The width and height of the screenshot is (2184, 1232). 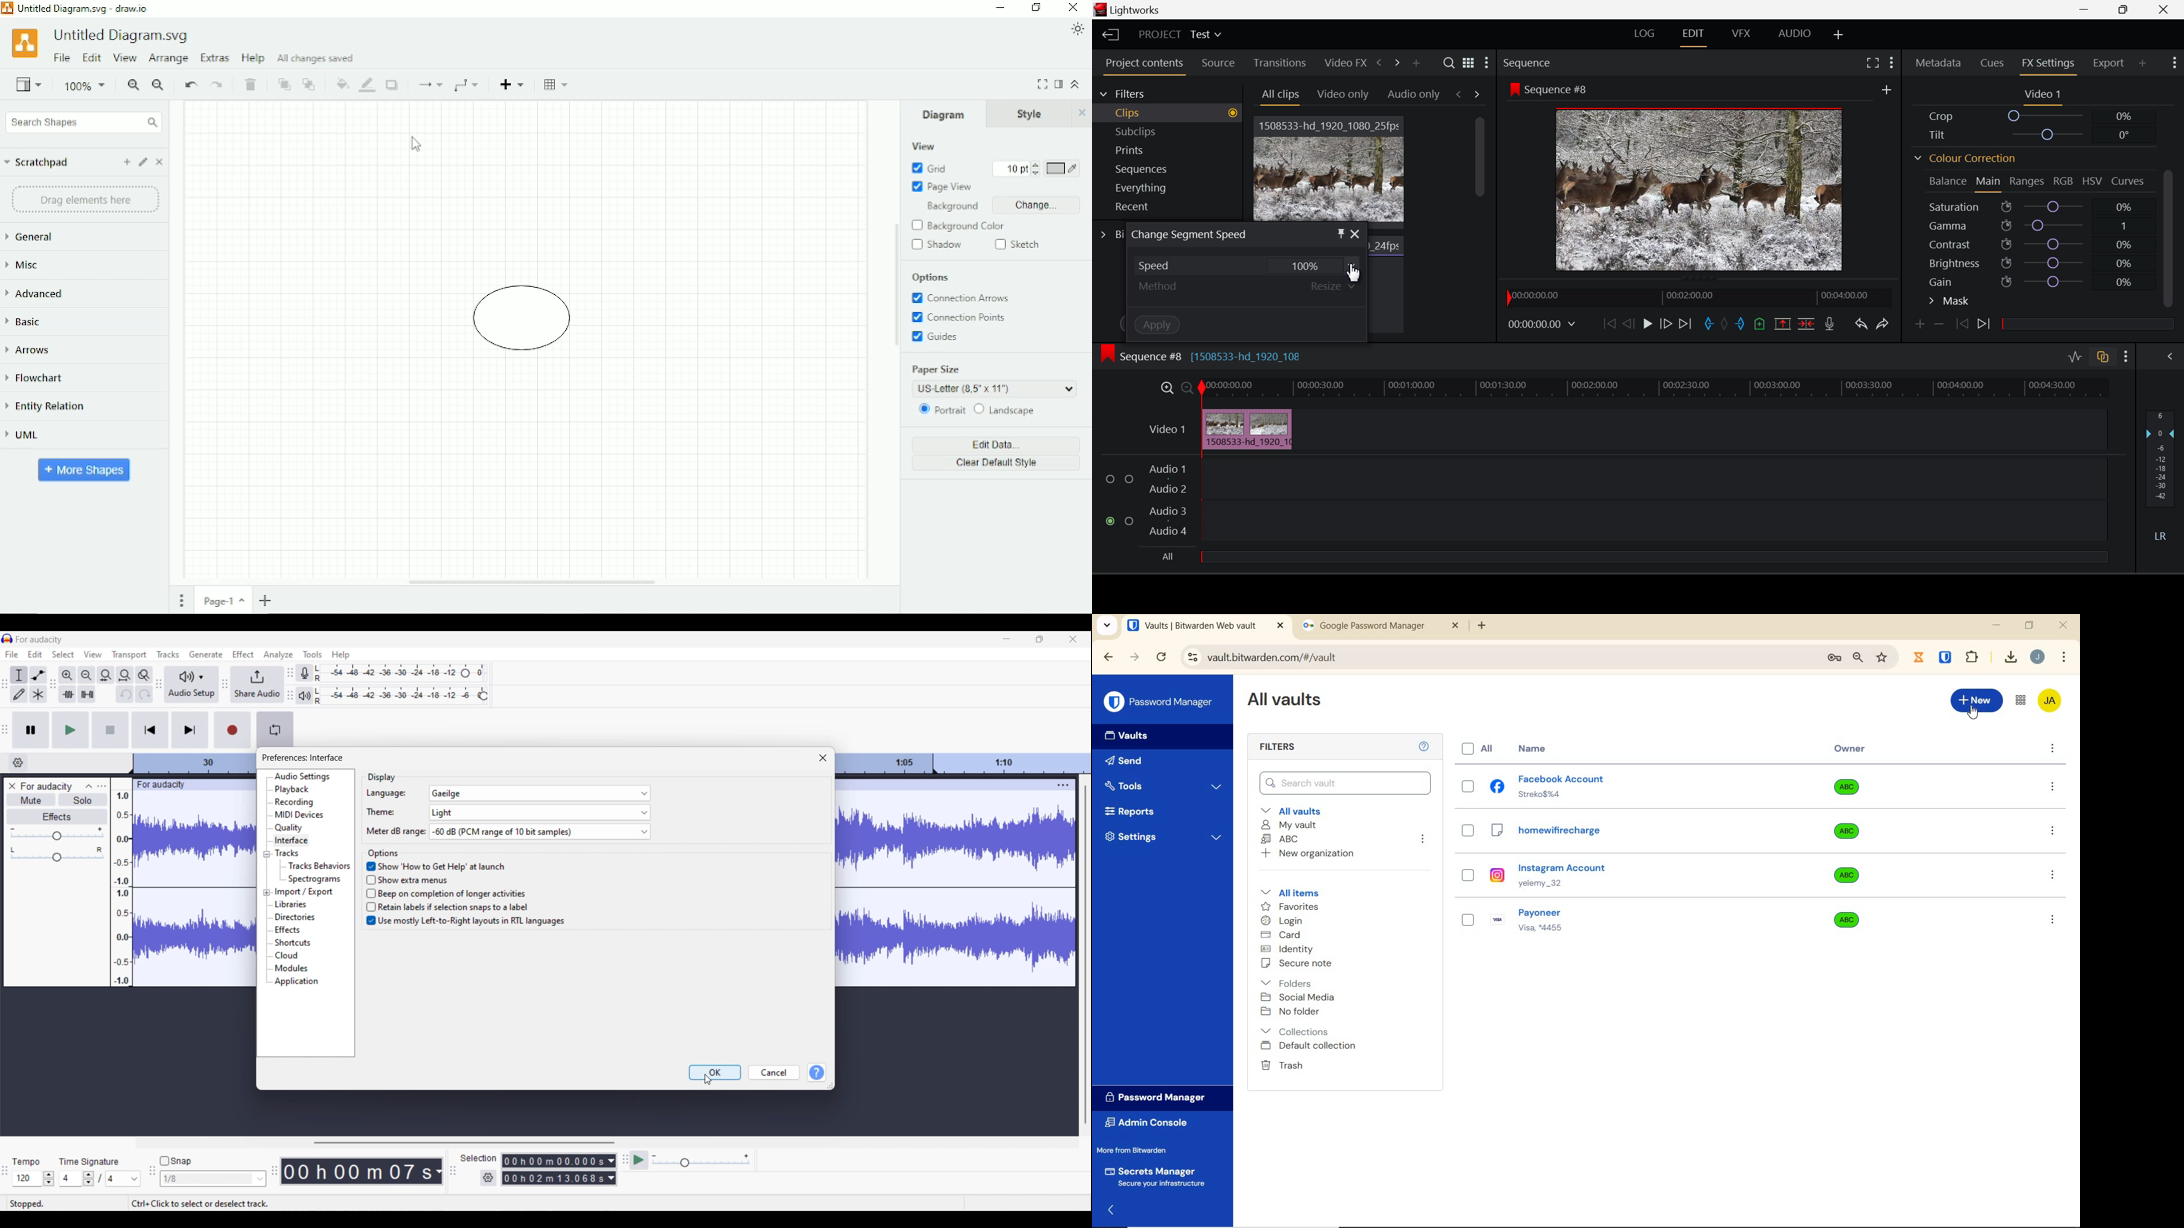 I want to click on Remove All Marks, so click(x=1726, y=323).